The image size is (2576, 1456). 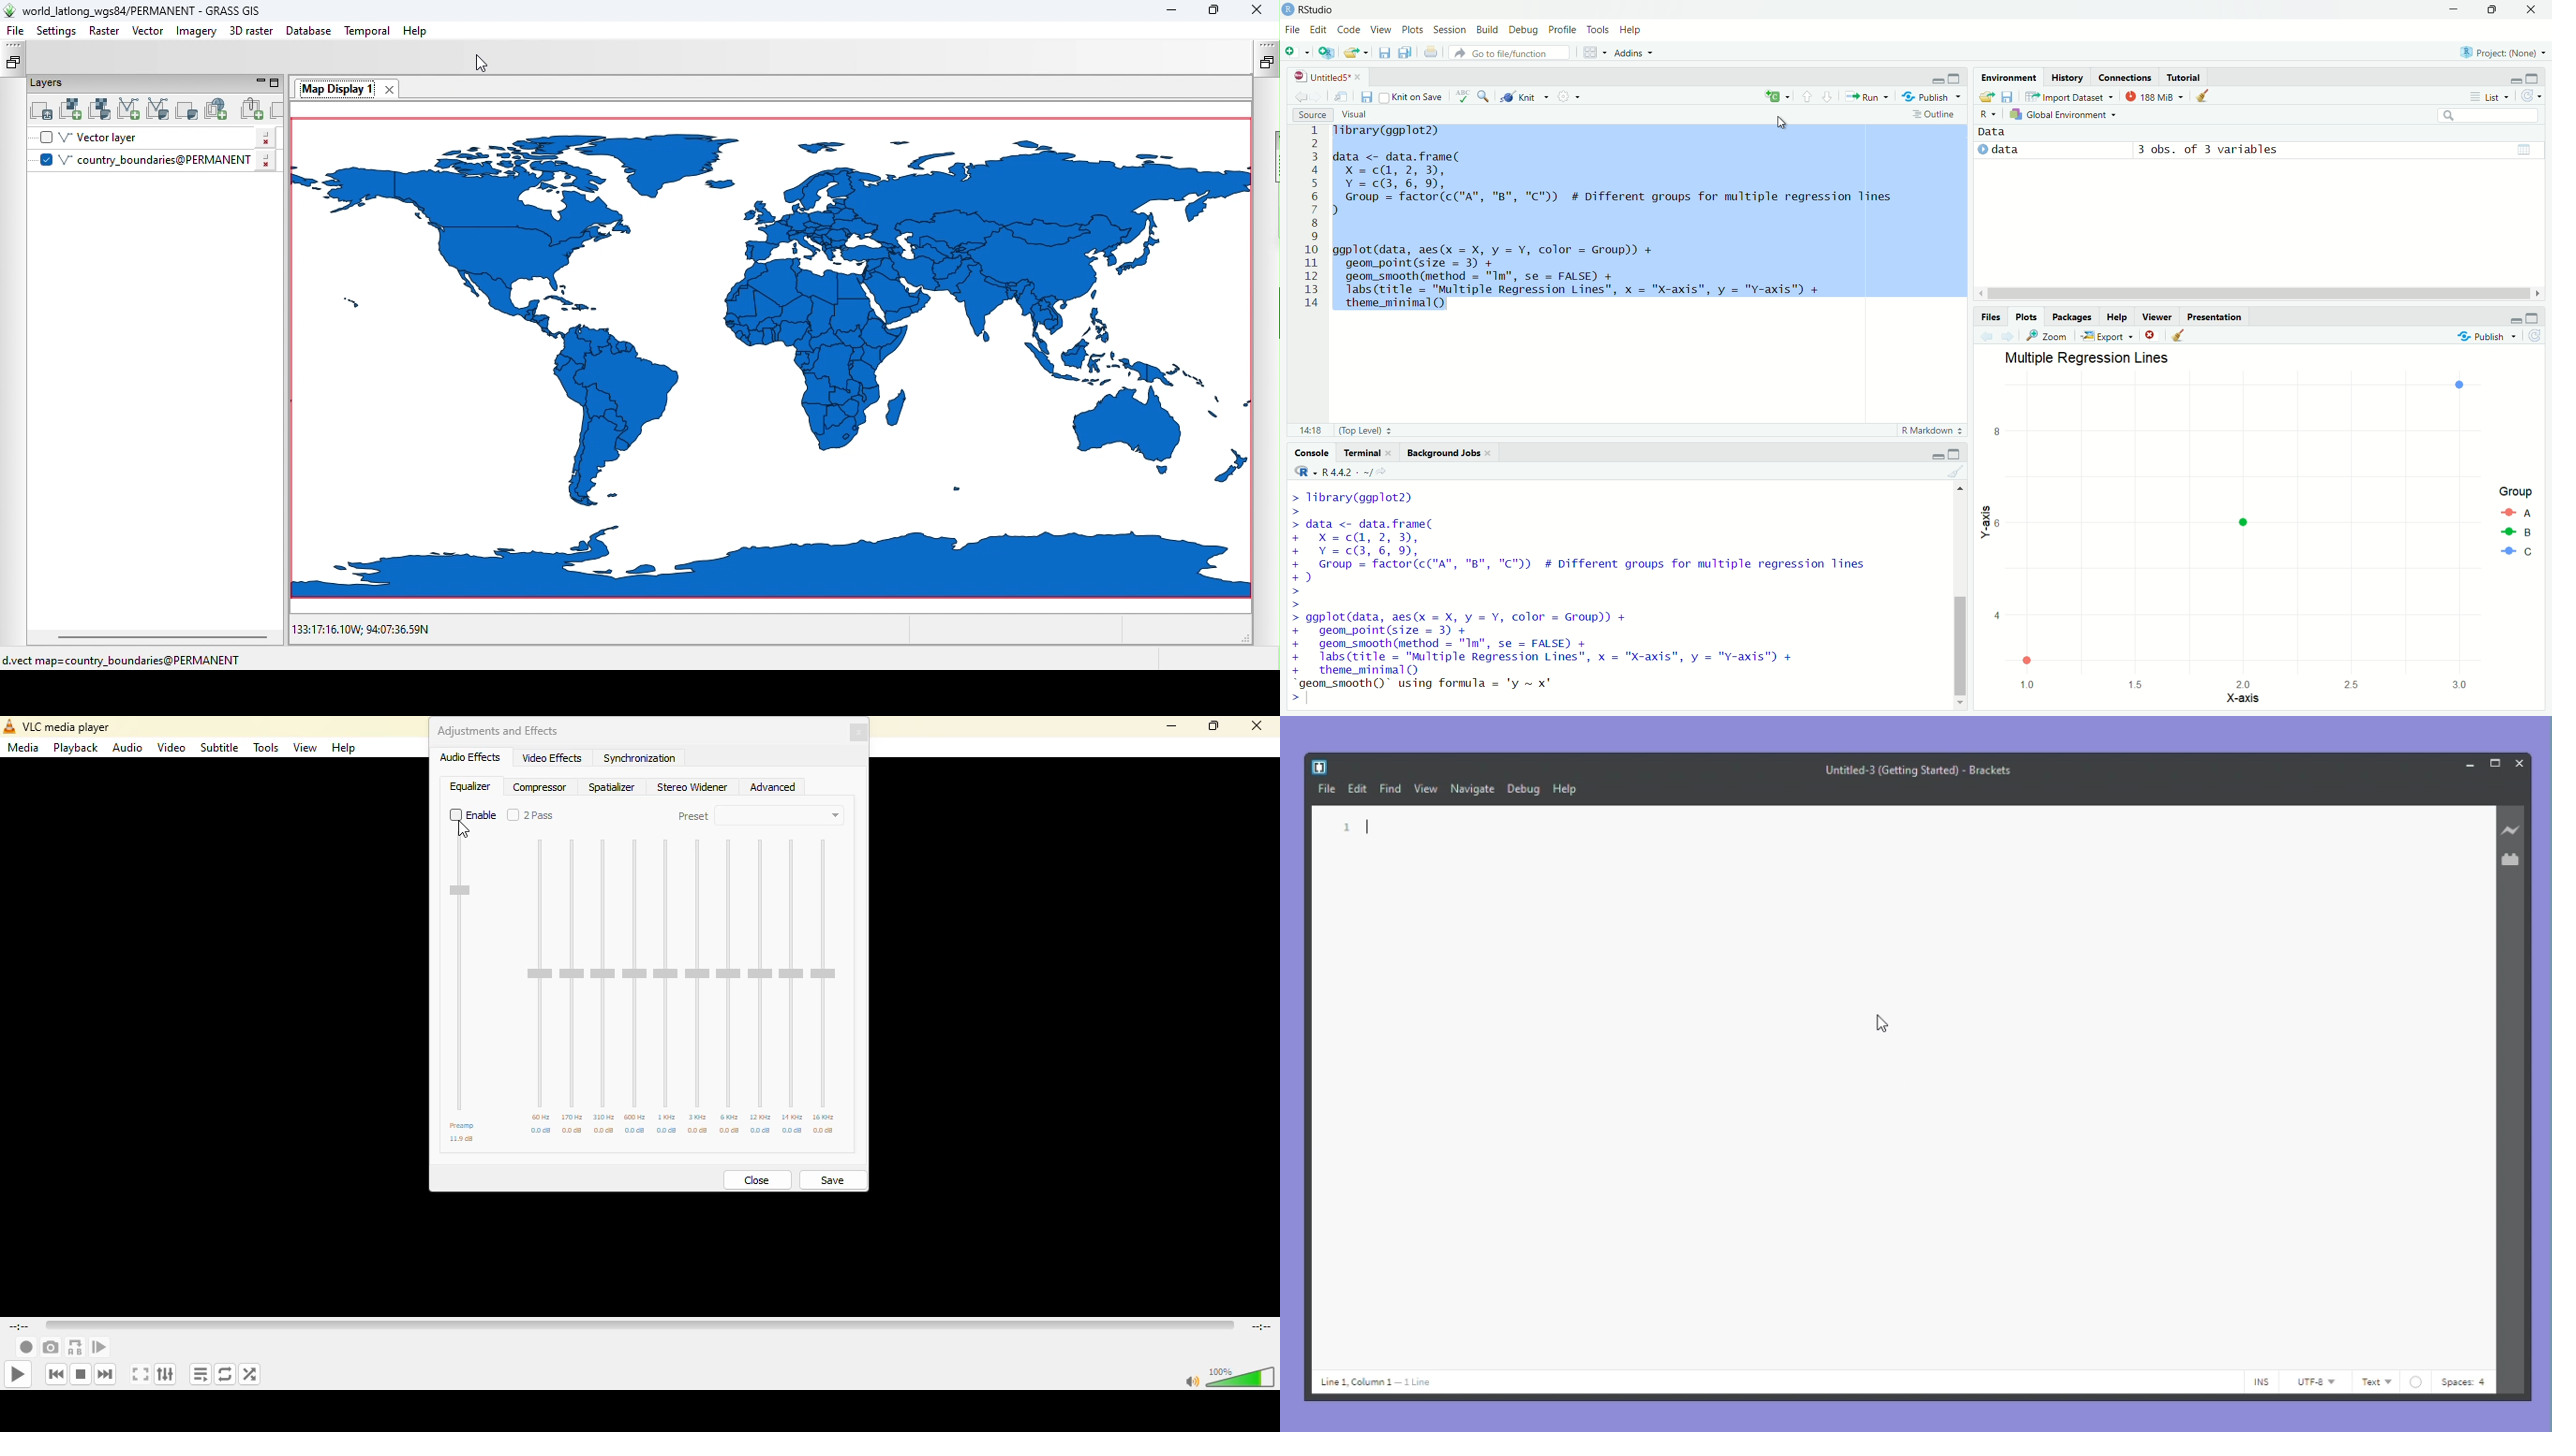 I want to click on print, so click(x=1432, y=54).